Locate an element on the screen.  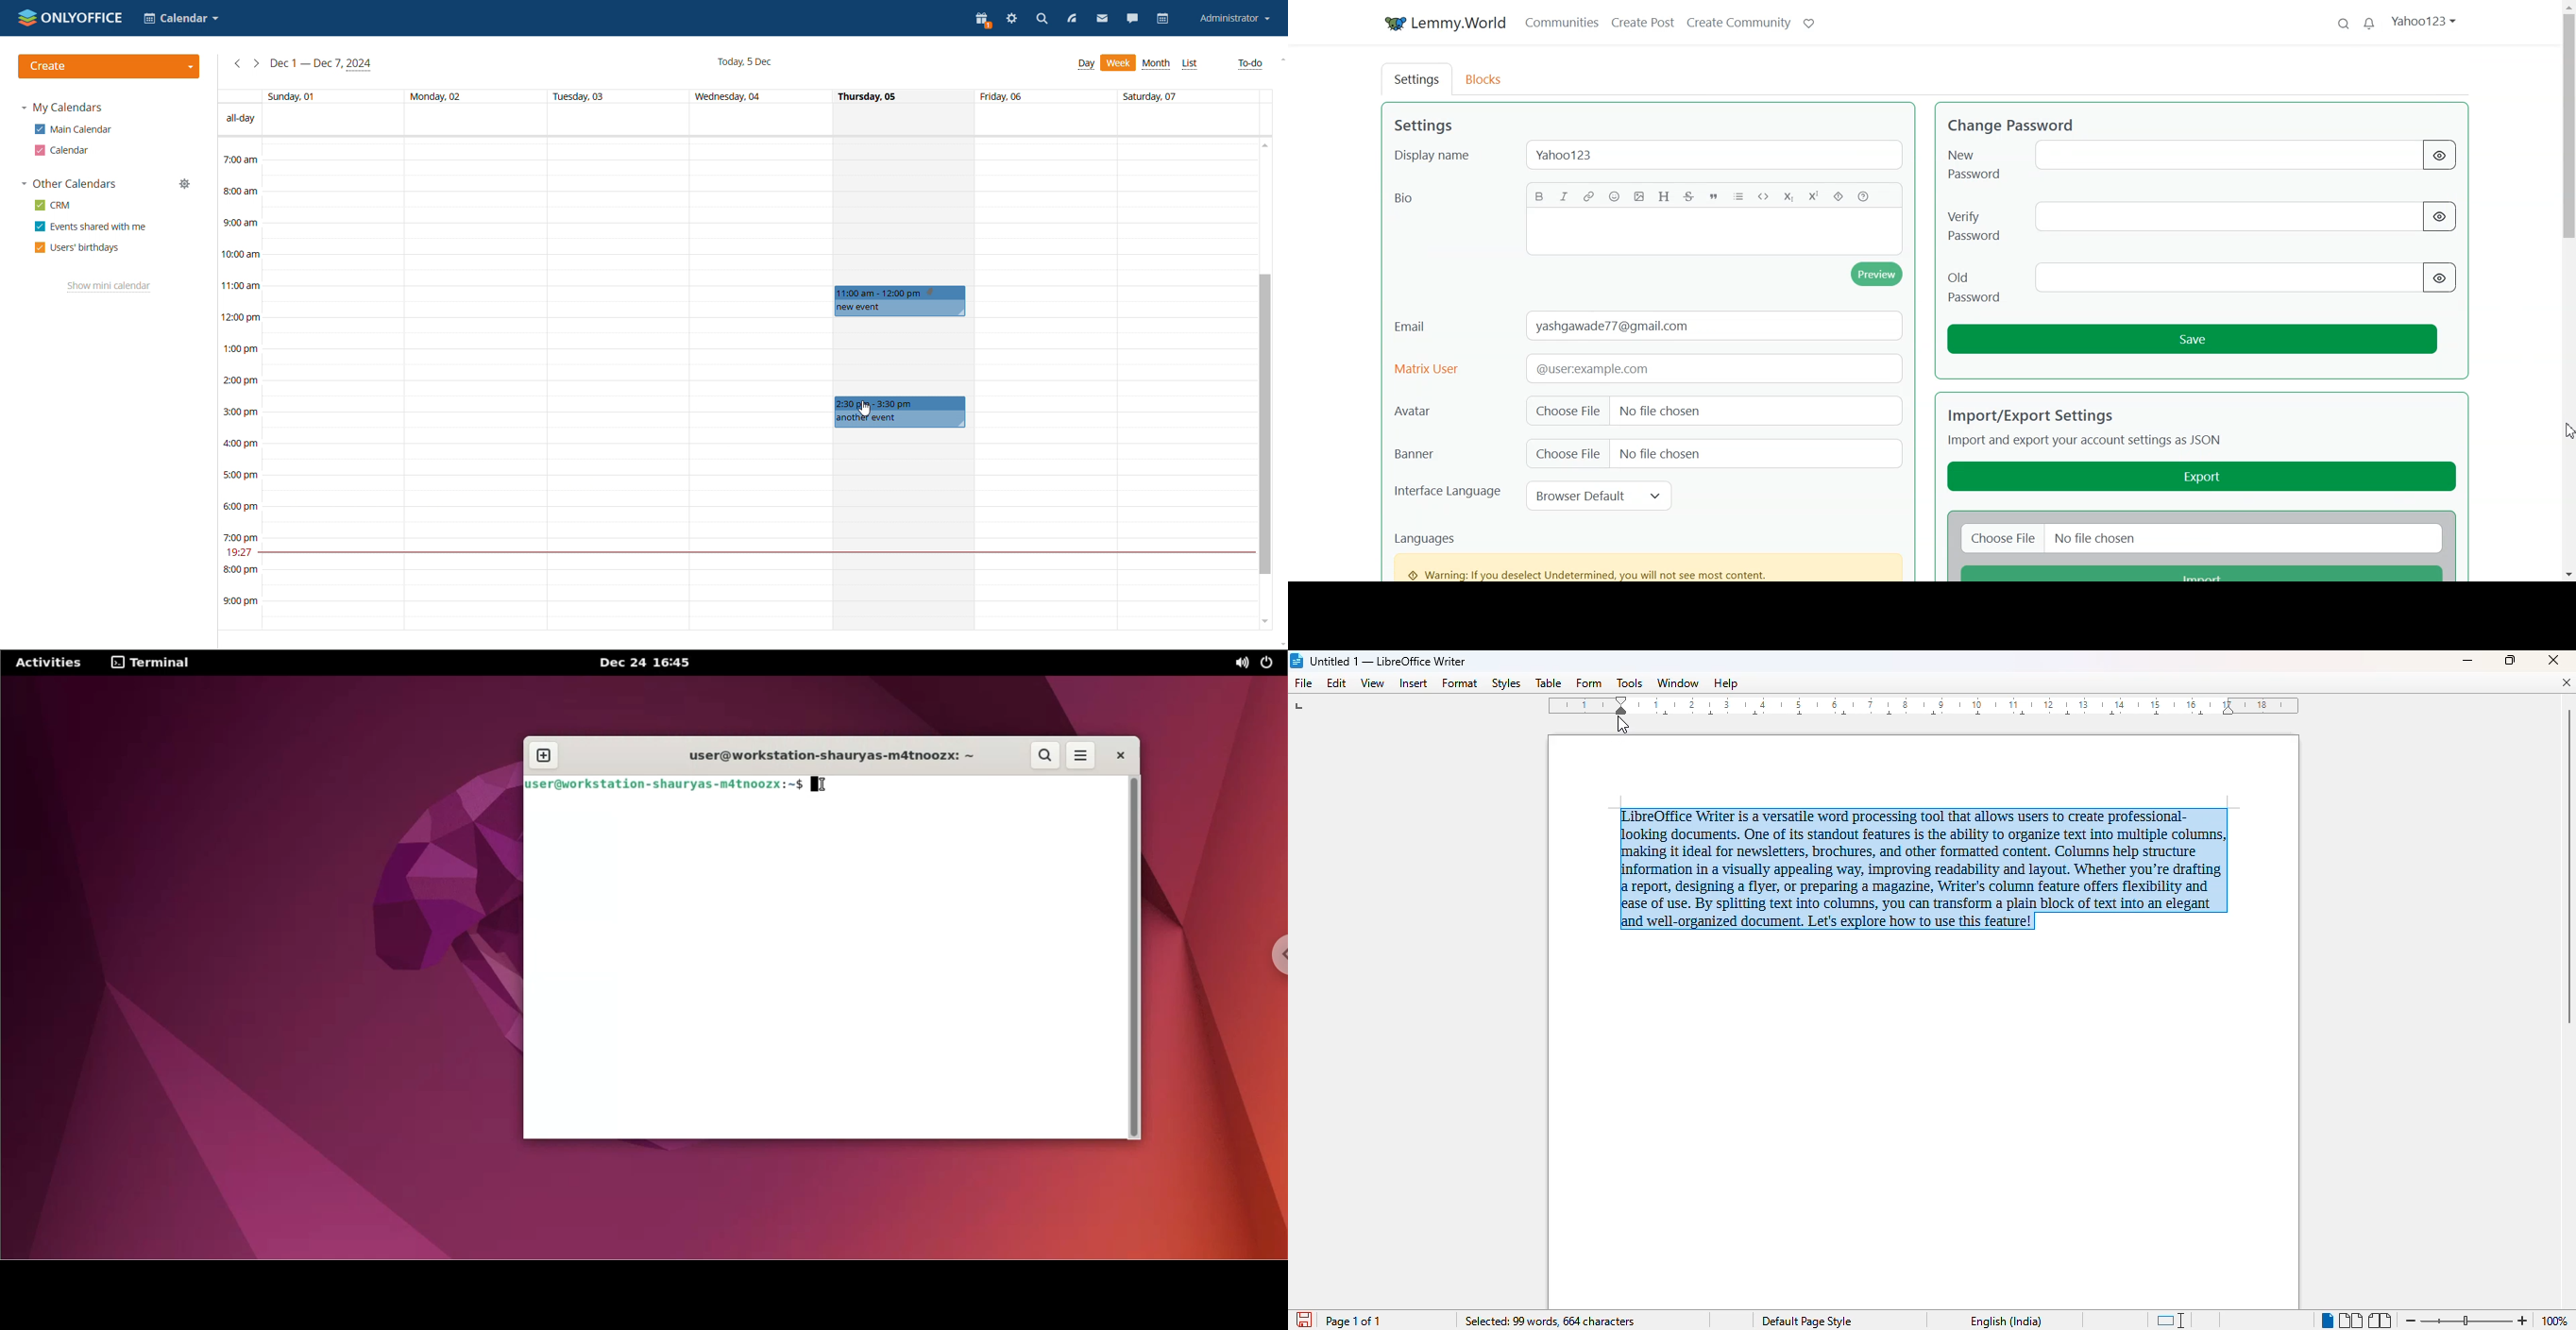
Tuesday, 03 is located at coordinates (582, 97).